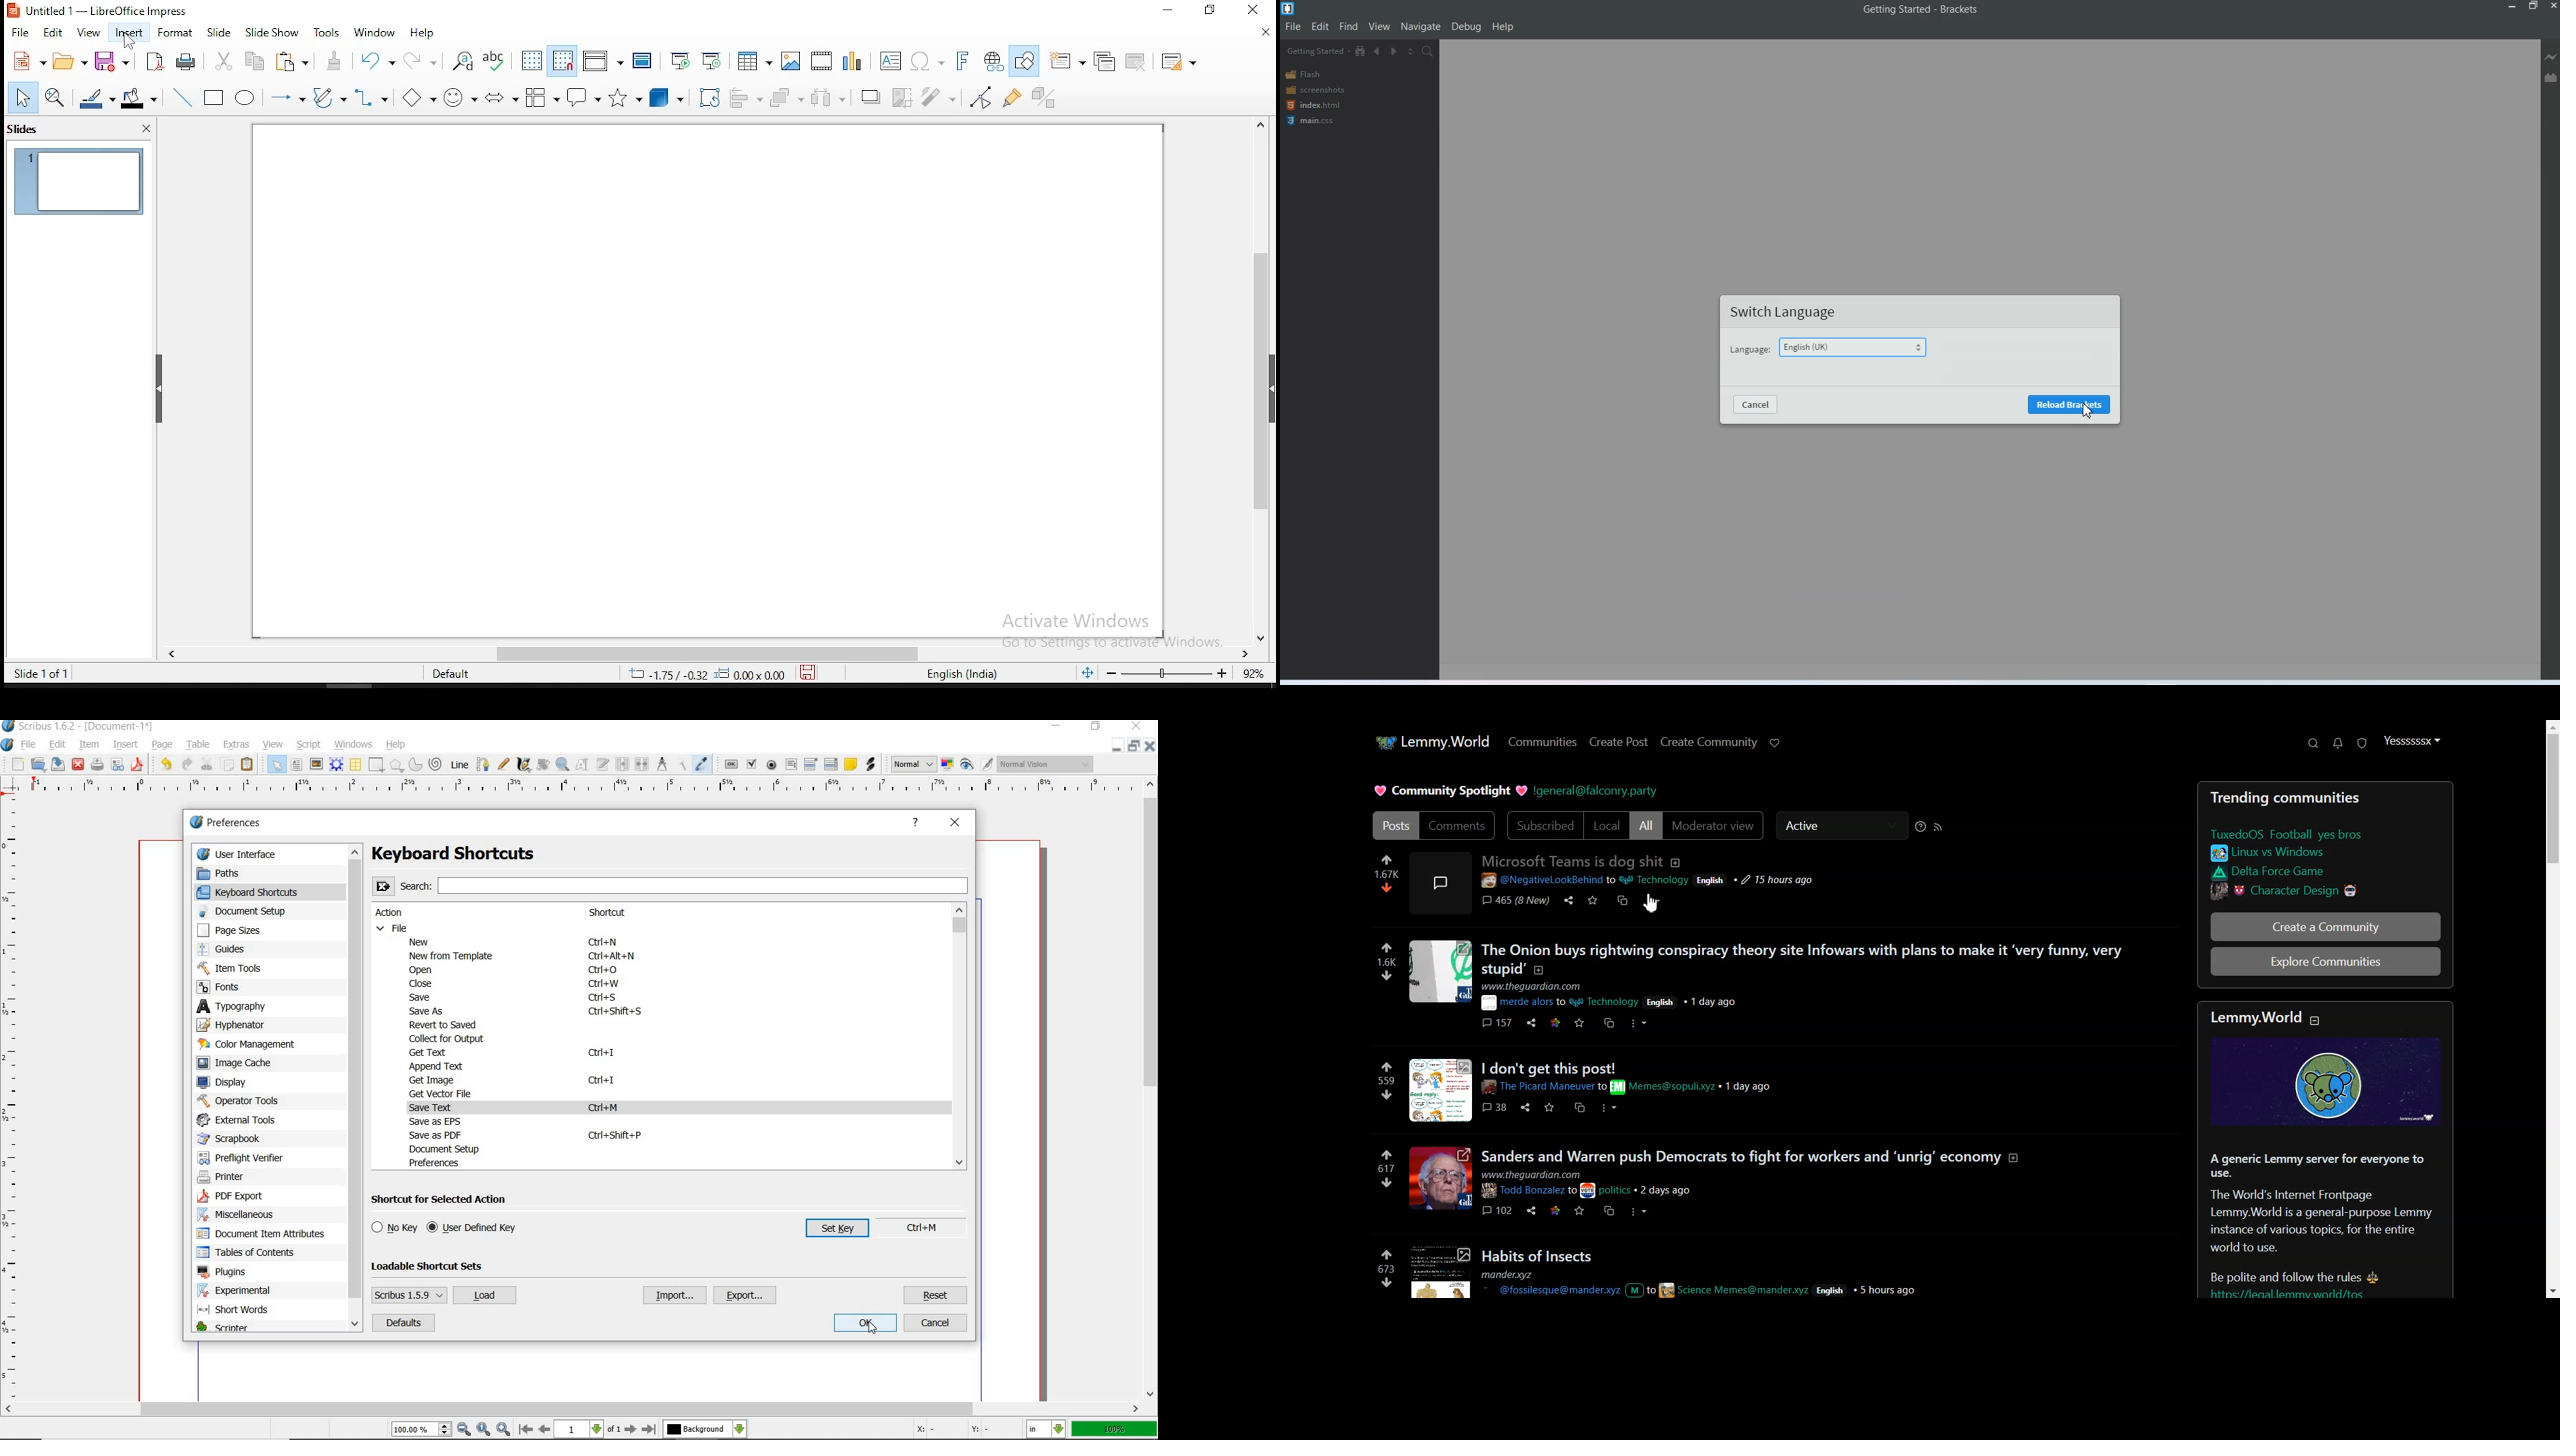 The width and height of the screenshot is (2576, 1456). Describe the element at coordinates (1608, 1211) in the screenshot. I see `cs` at that location.